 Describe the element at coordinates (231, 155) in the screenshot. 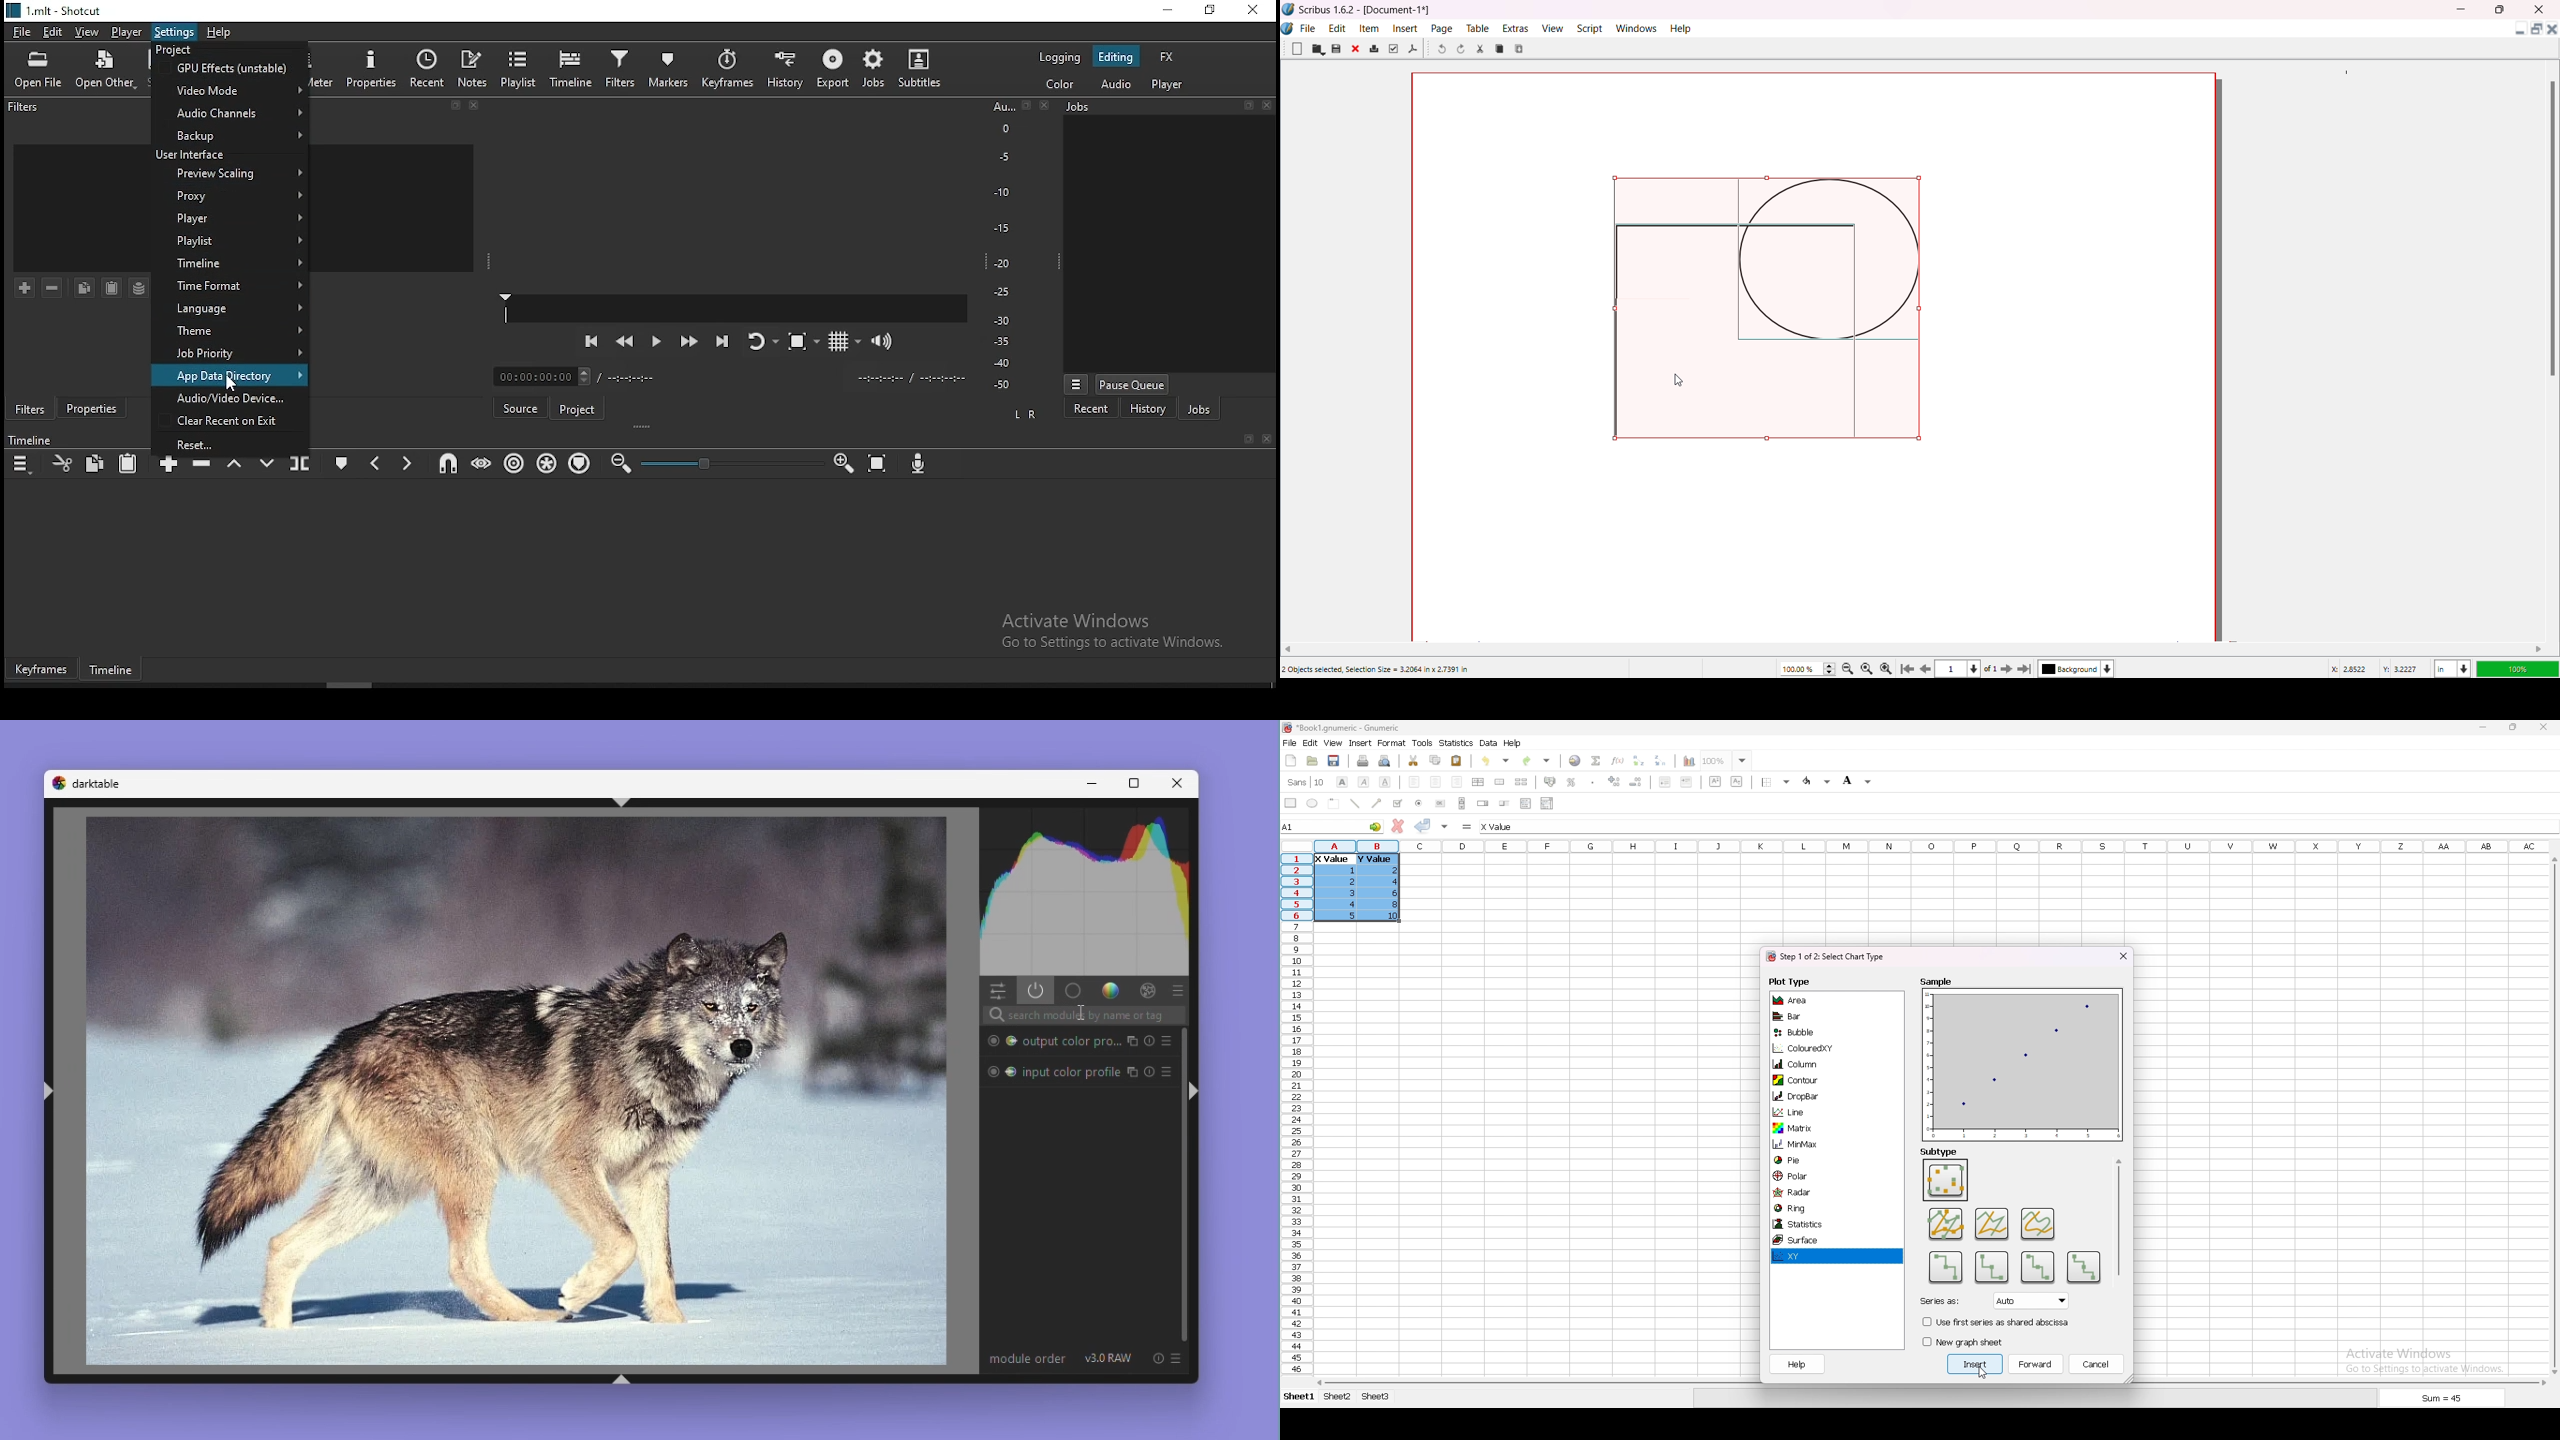

I see `user interface` at that location.